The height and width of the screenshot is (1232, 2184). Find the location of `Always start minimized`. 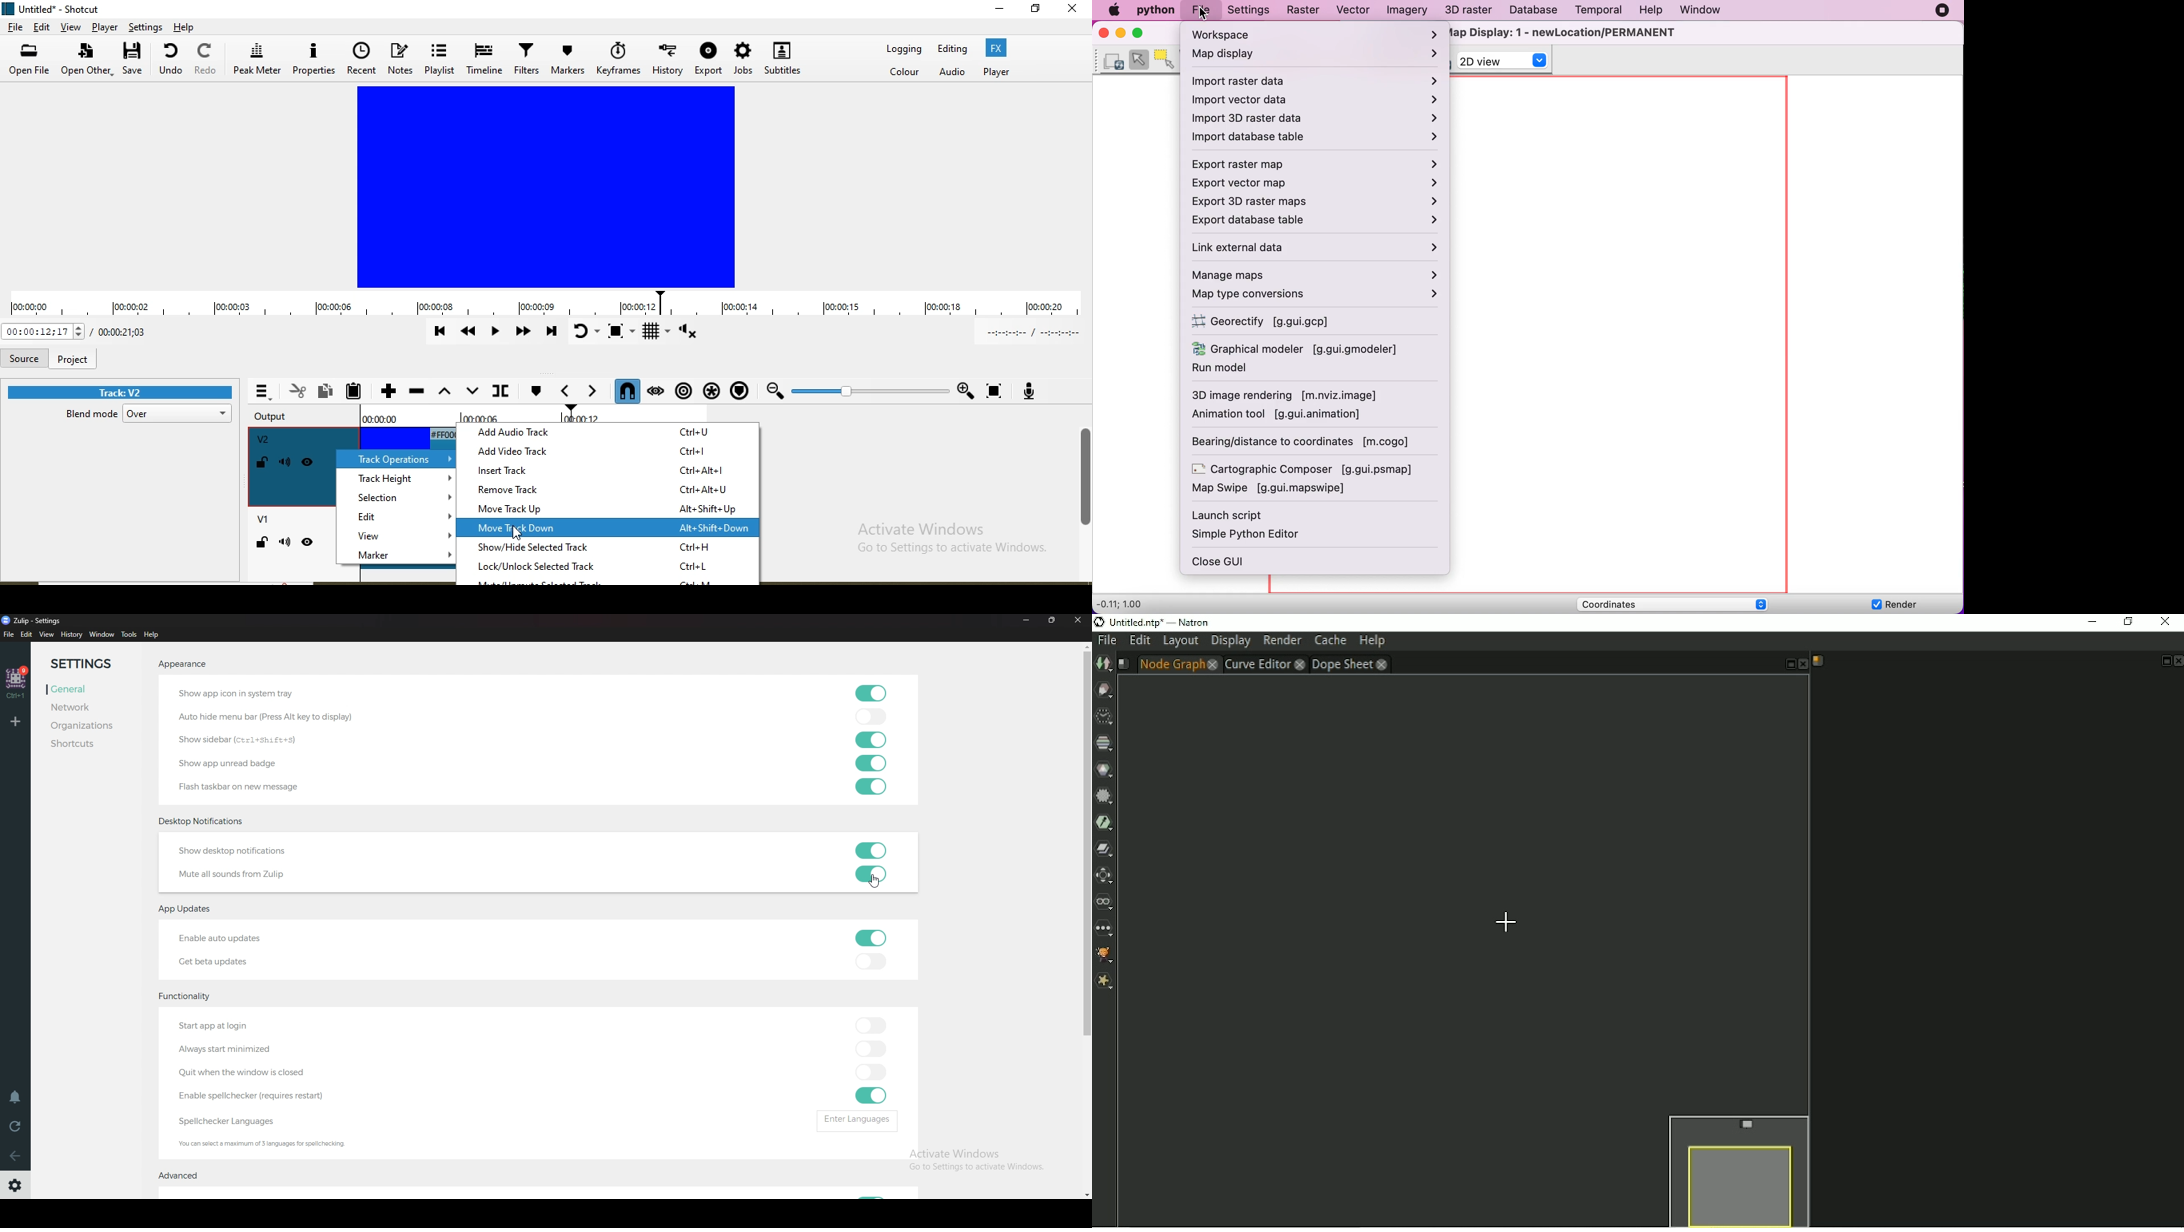

Always start minimized is located at coordinates (230, 1052).